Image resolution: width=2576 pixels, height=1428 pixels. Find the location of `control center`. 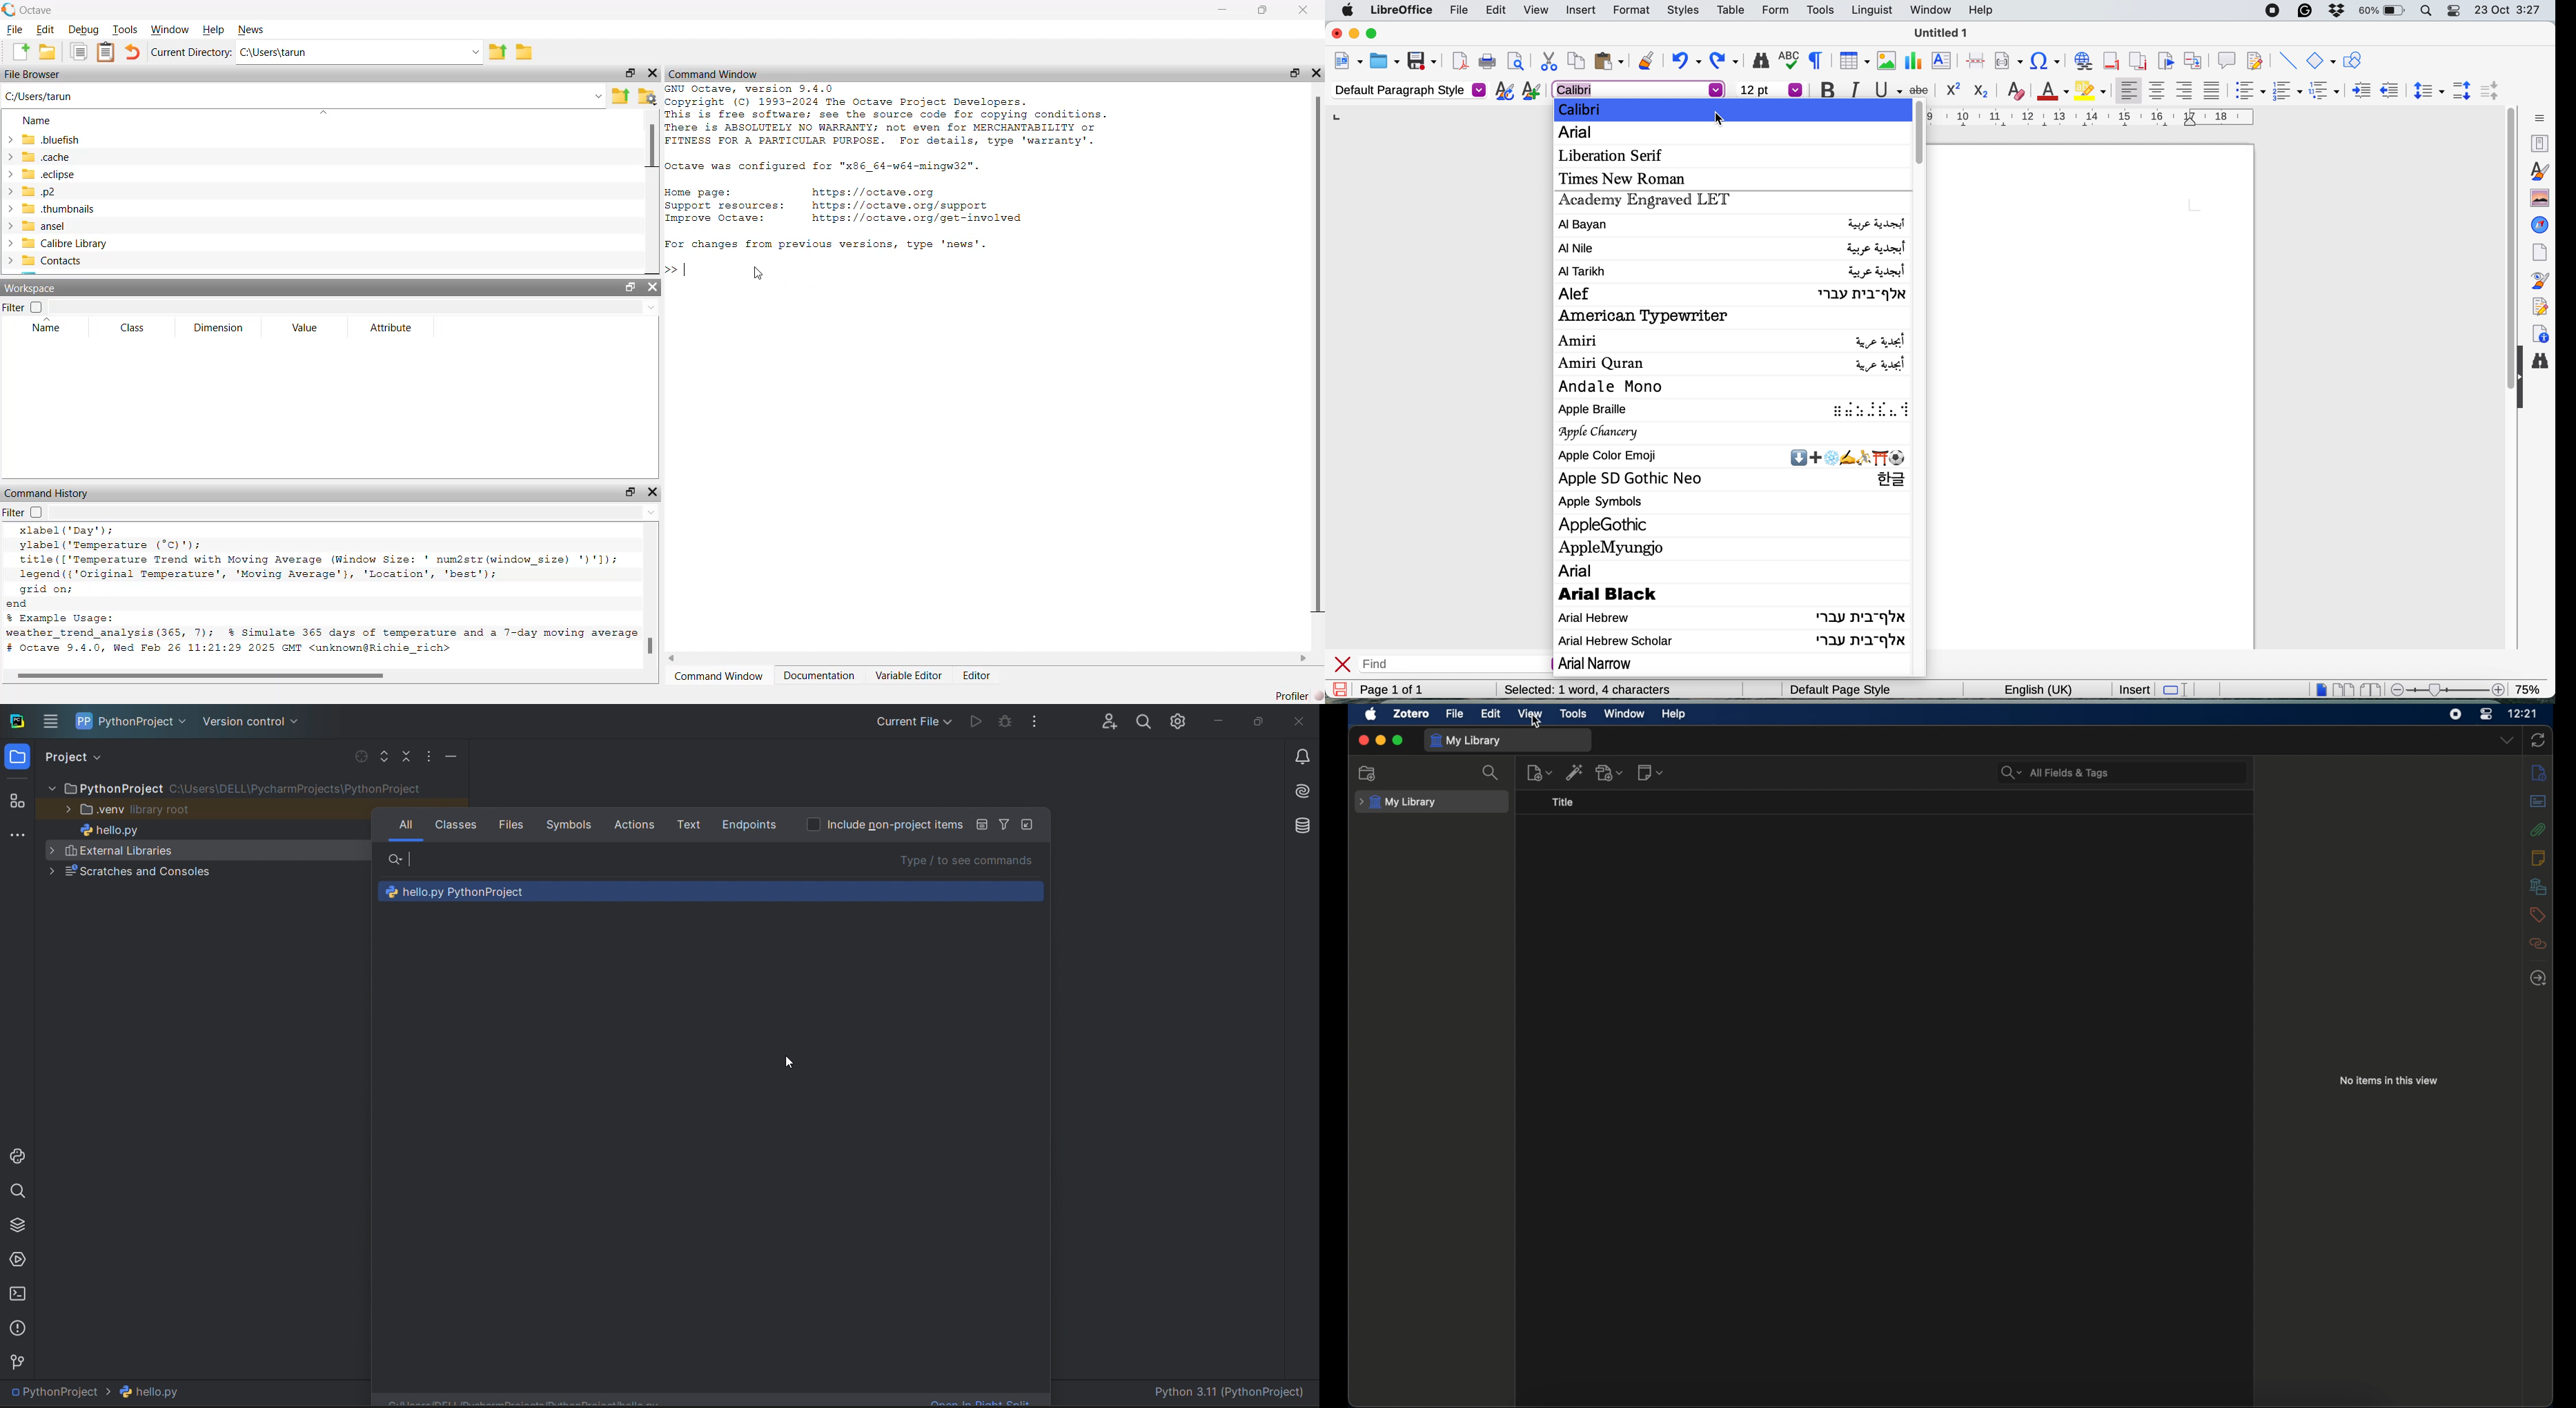

control center is located at coordinates (2456, 12).